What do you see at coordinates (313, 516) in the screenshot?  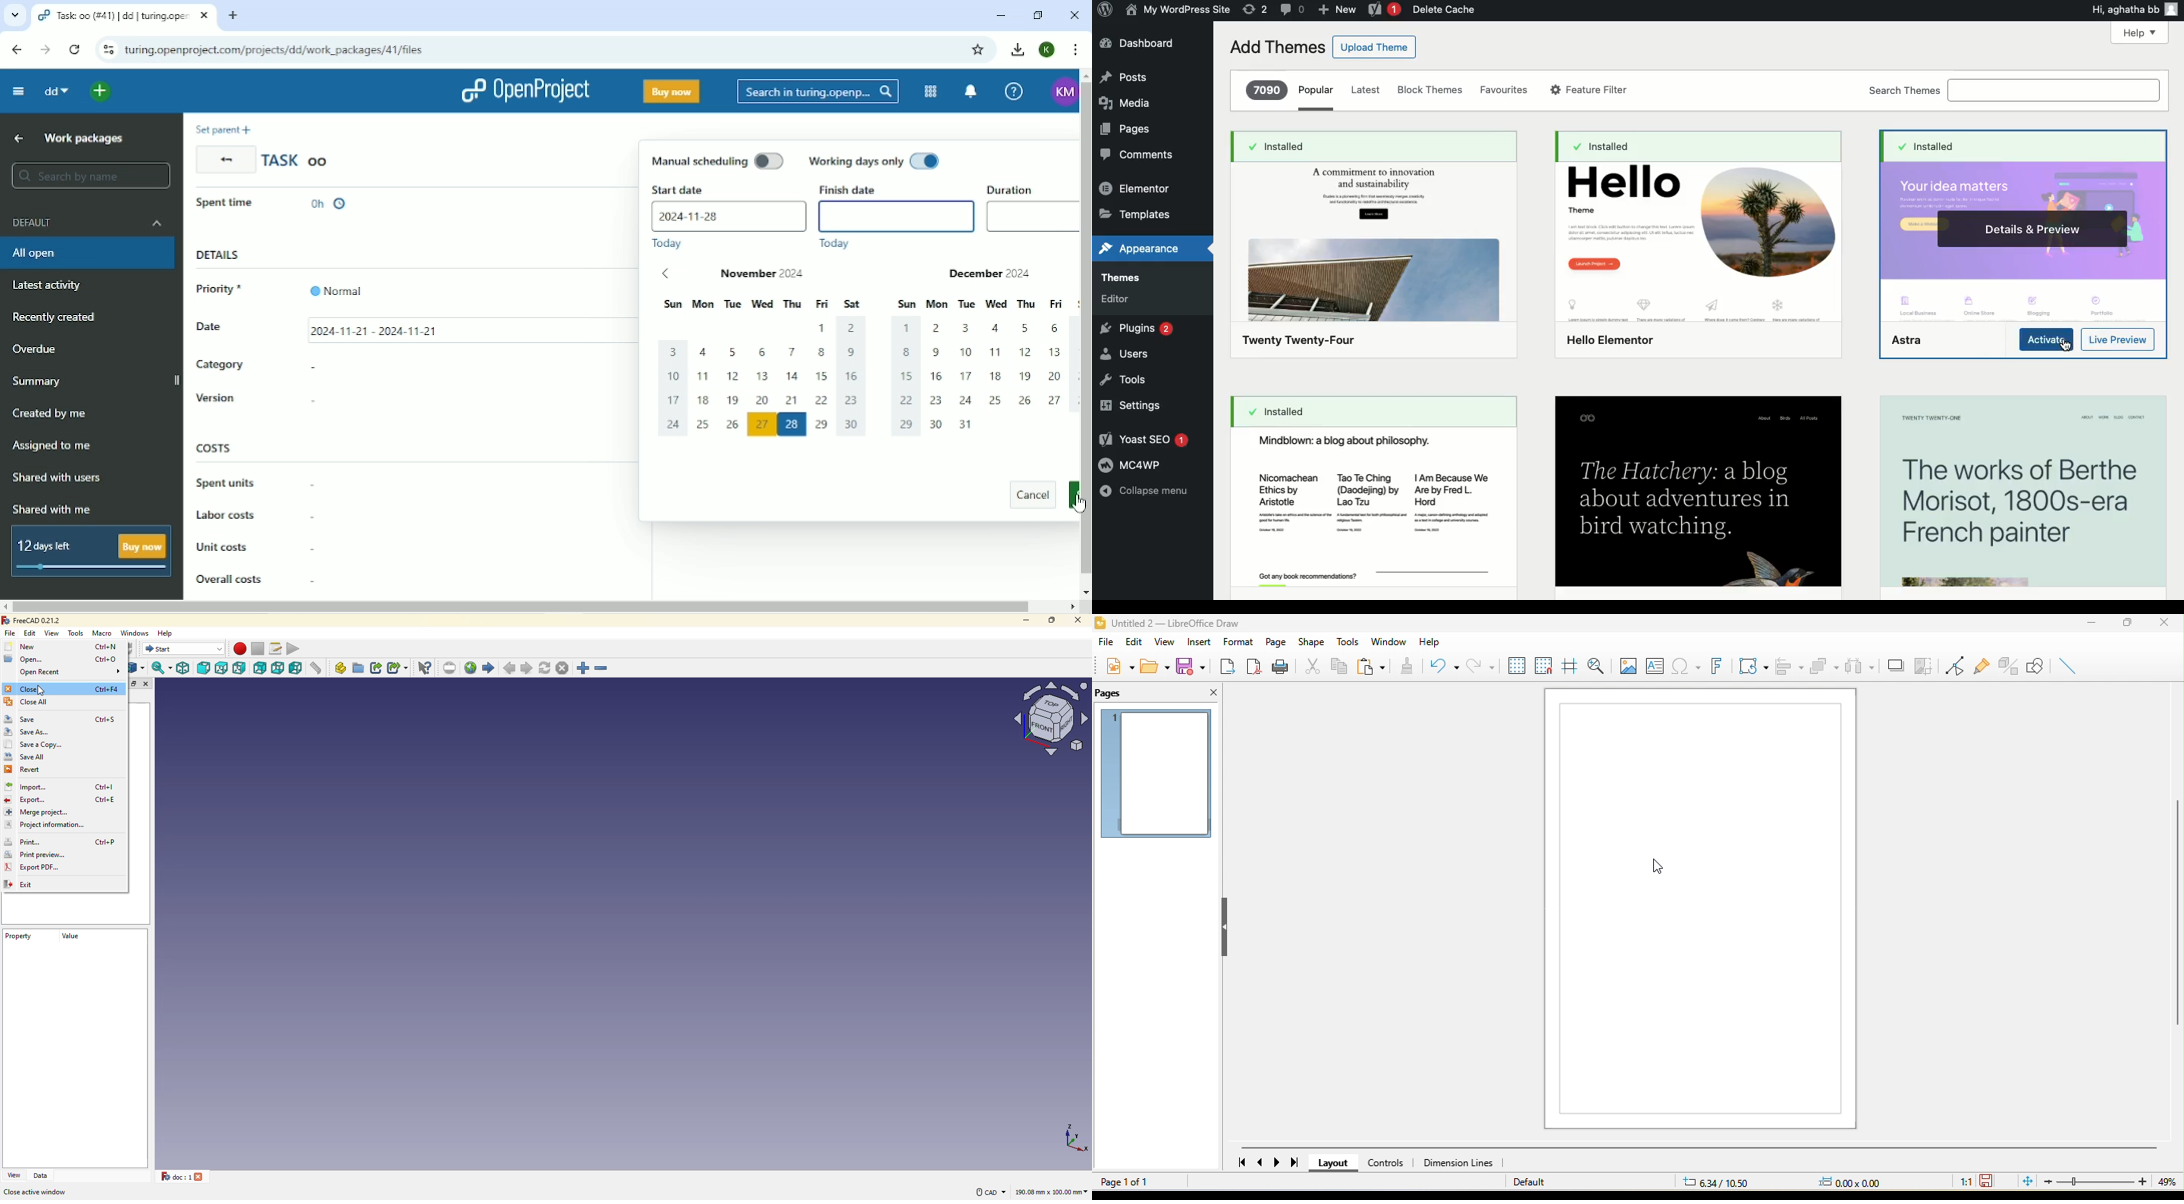 I see `-` at bounding box center [313, 516].